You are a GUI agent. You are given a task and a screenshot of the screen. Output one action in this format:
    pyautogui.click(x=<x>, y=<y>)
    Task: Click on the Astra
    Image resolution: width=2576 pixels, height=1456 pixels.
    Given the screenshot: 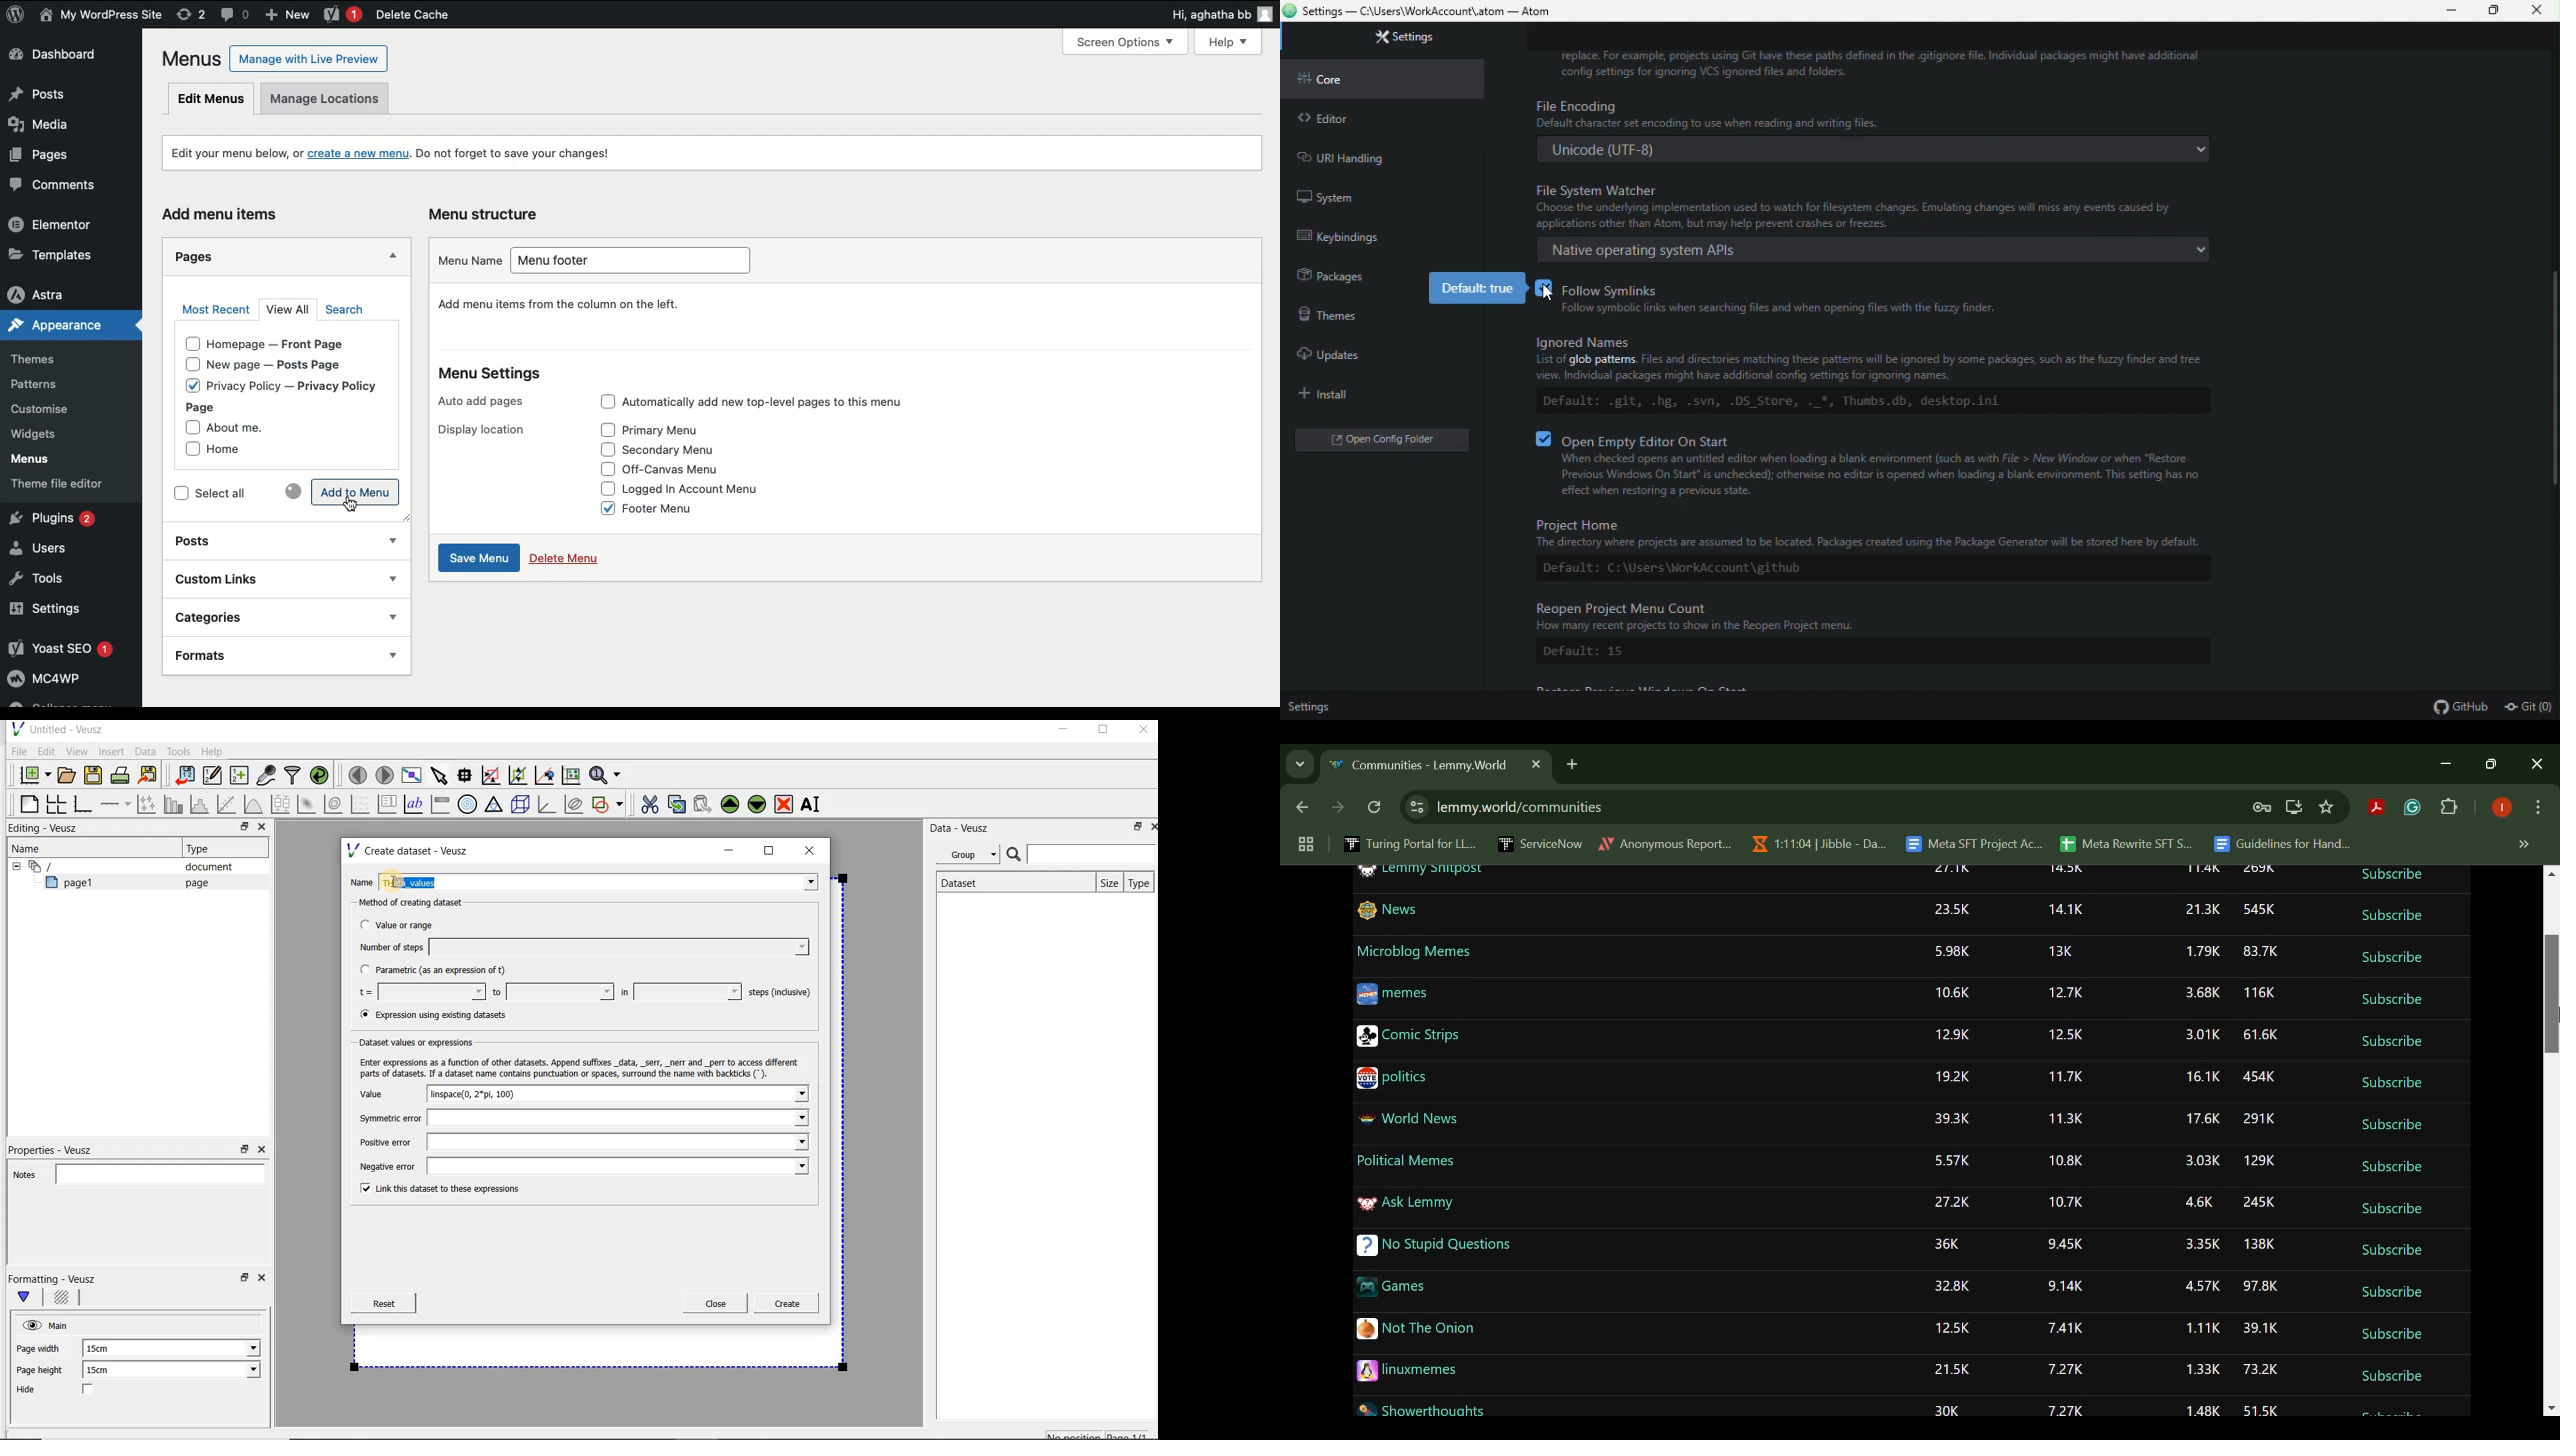 What is the action you would take?
    pyautogui.click(x=63, y=294)
    